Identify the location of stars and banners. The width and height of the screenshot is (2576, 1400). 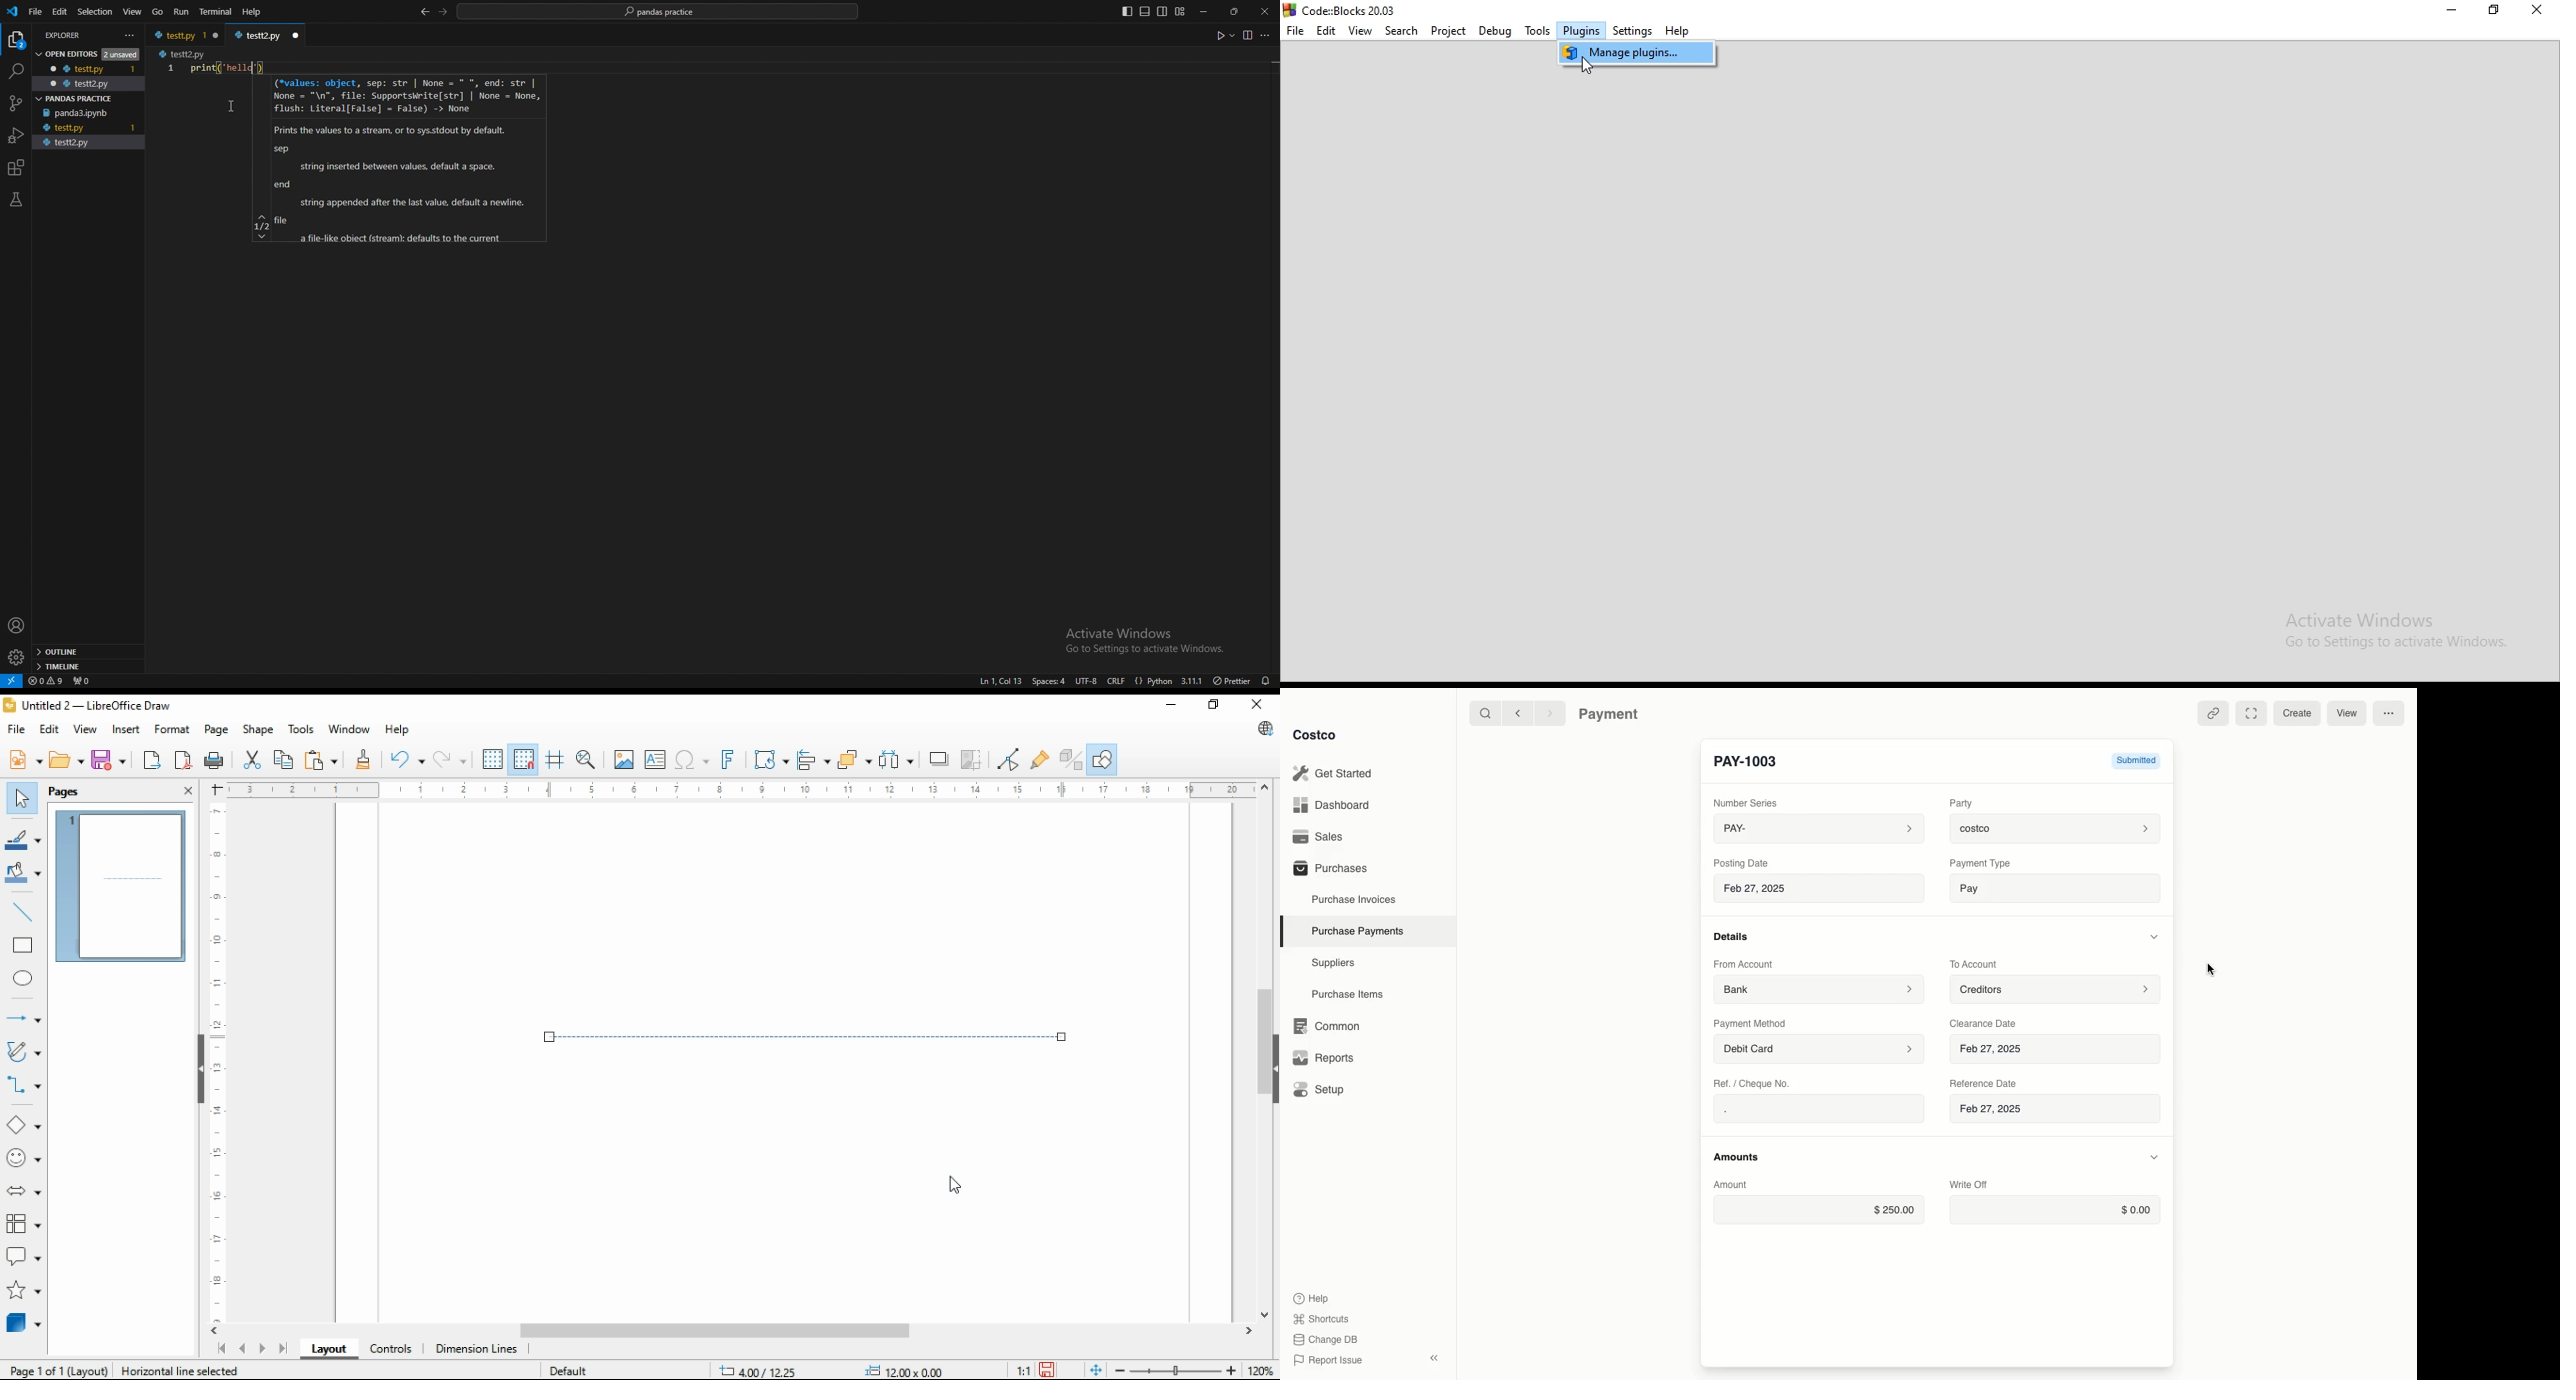
(24, 1290).